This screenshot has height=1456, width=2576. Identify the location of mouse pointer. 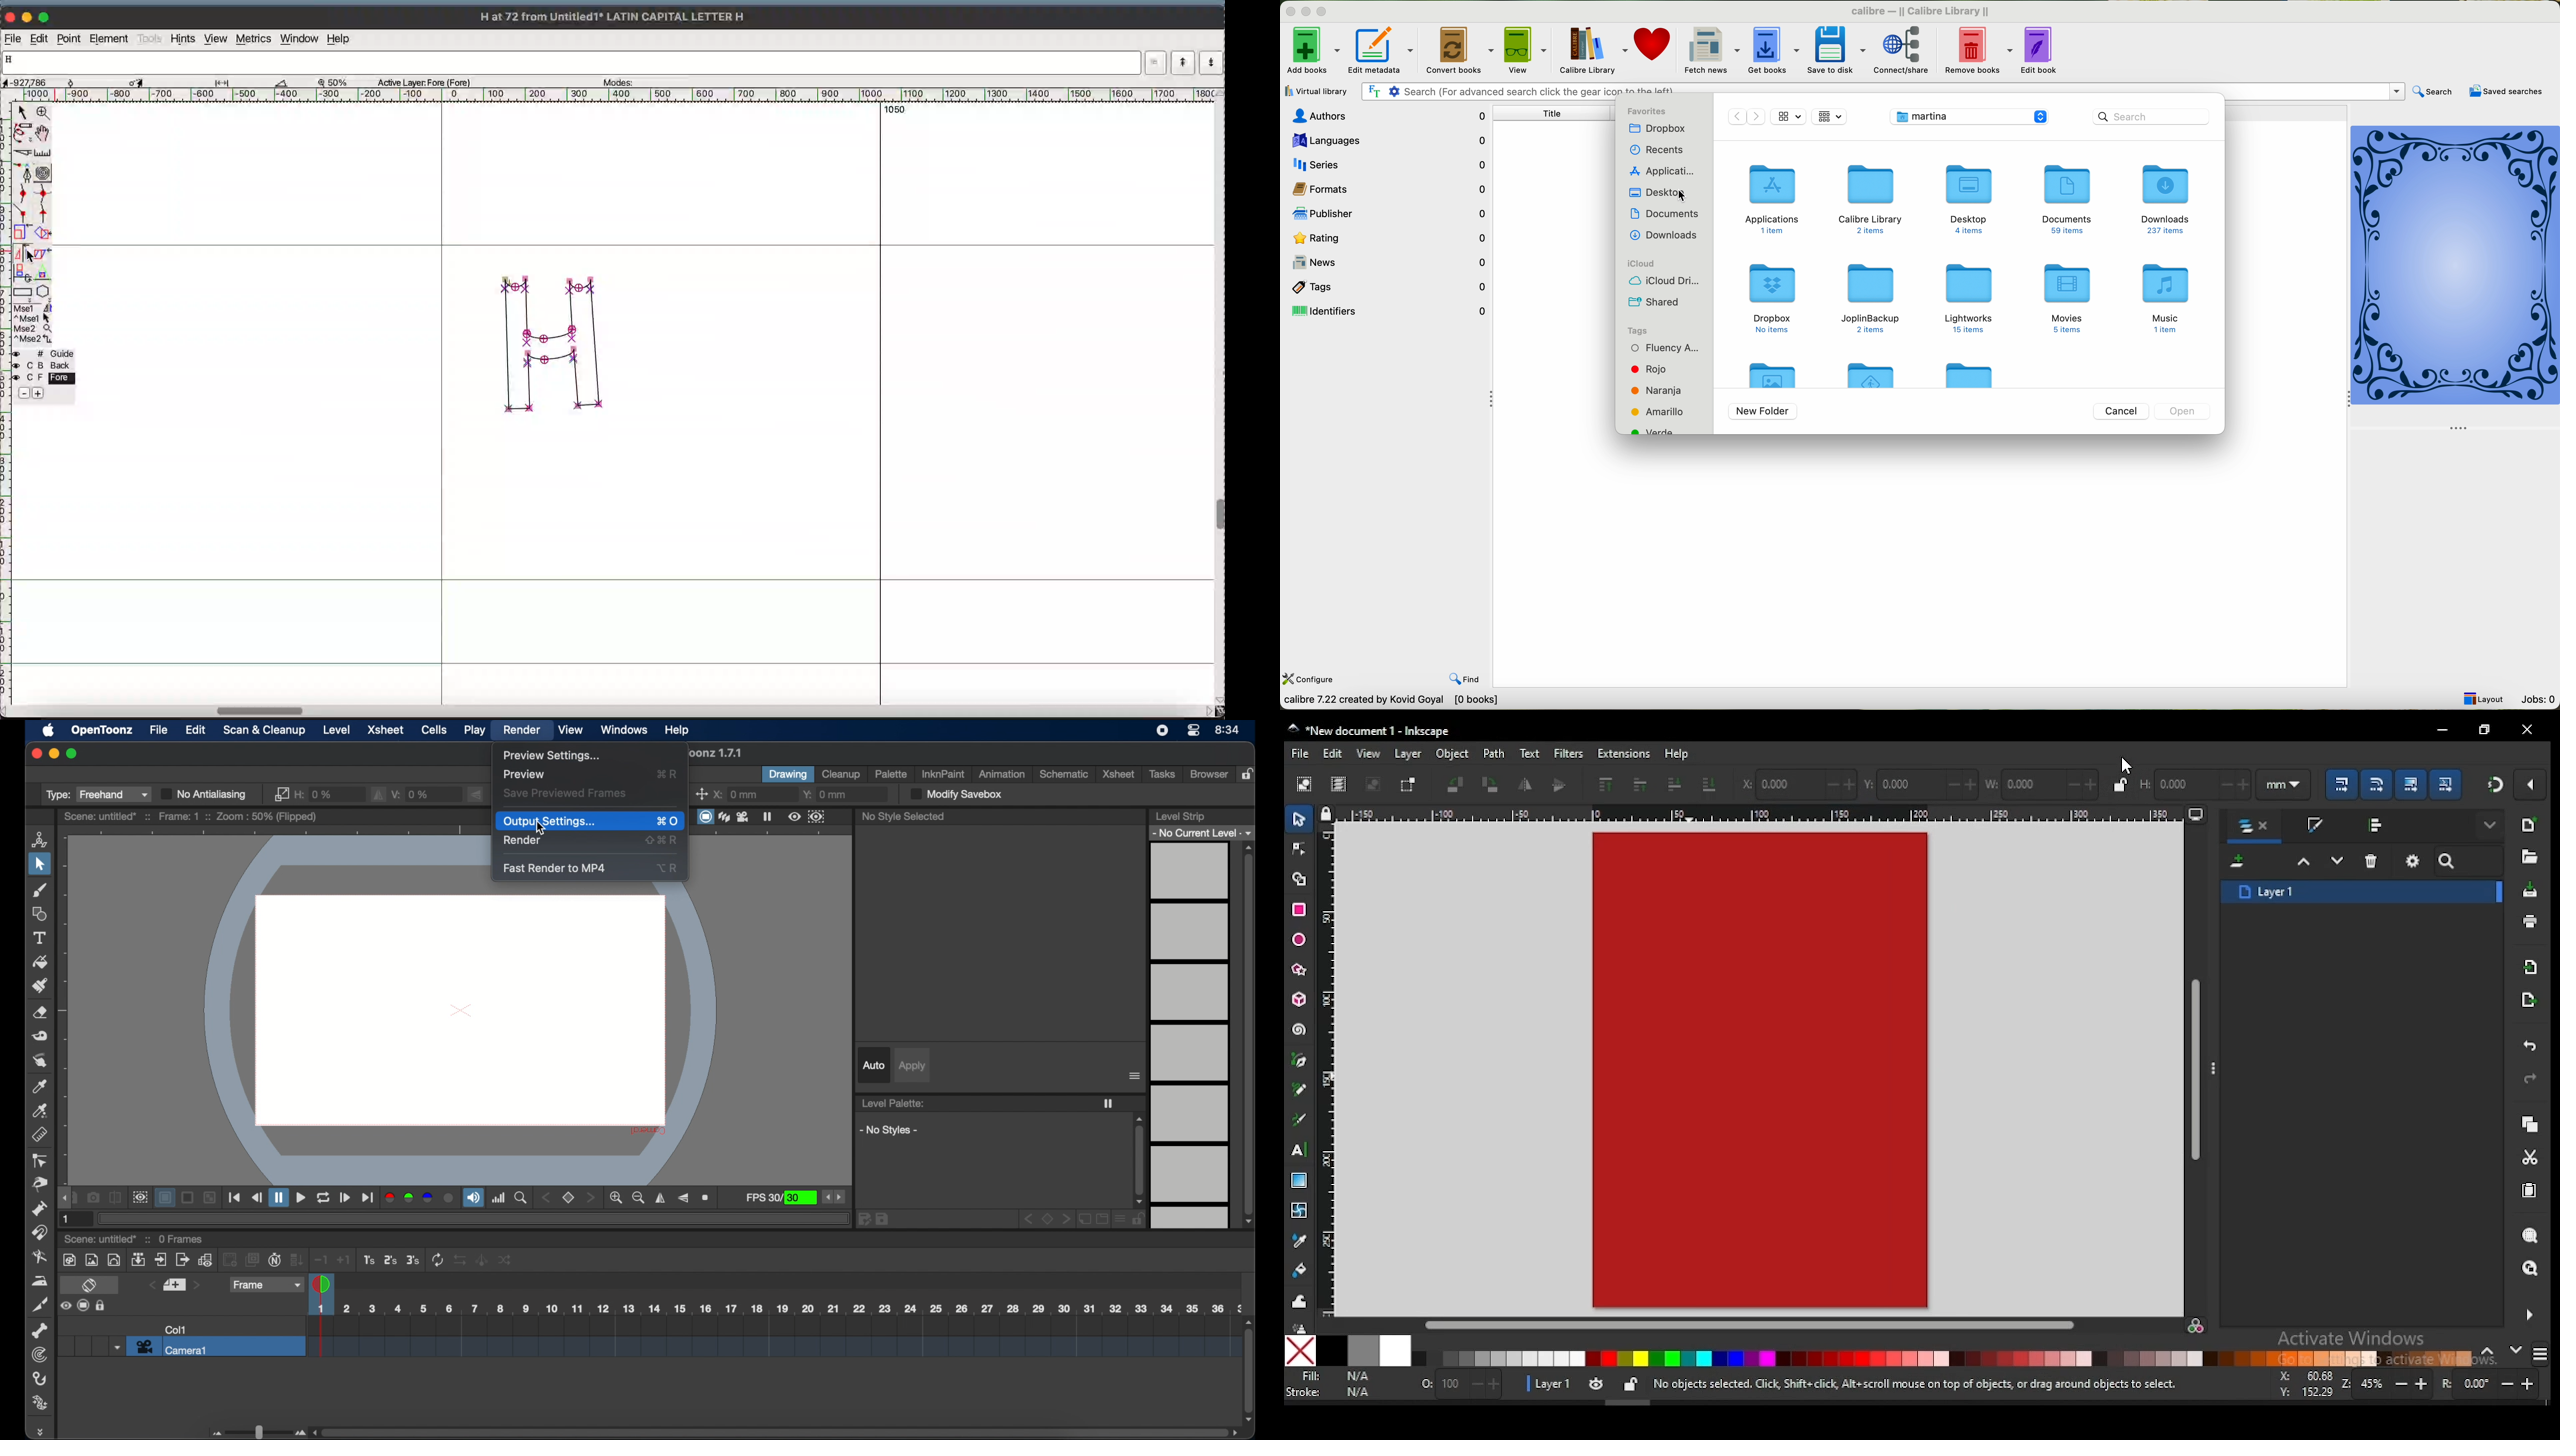
(2127, 765).